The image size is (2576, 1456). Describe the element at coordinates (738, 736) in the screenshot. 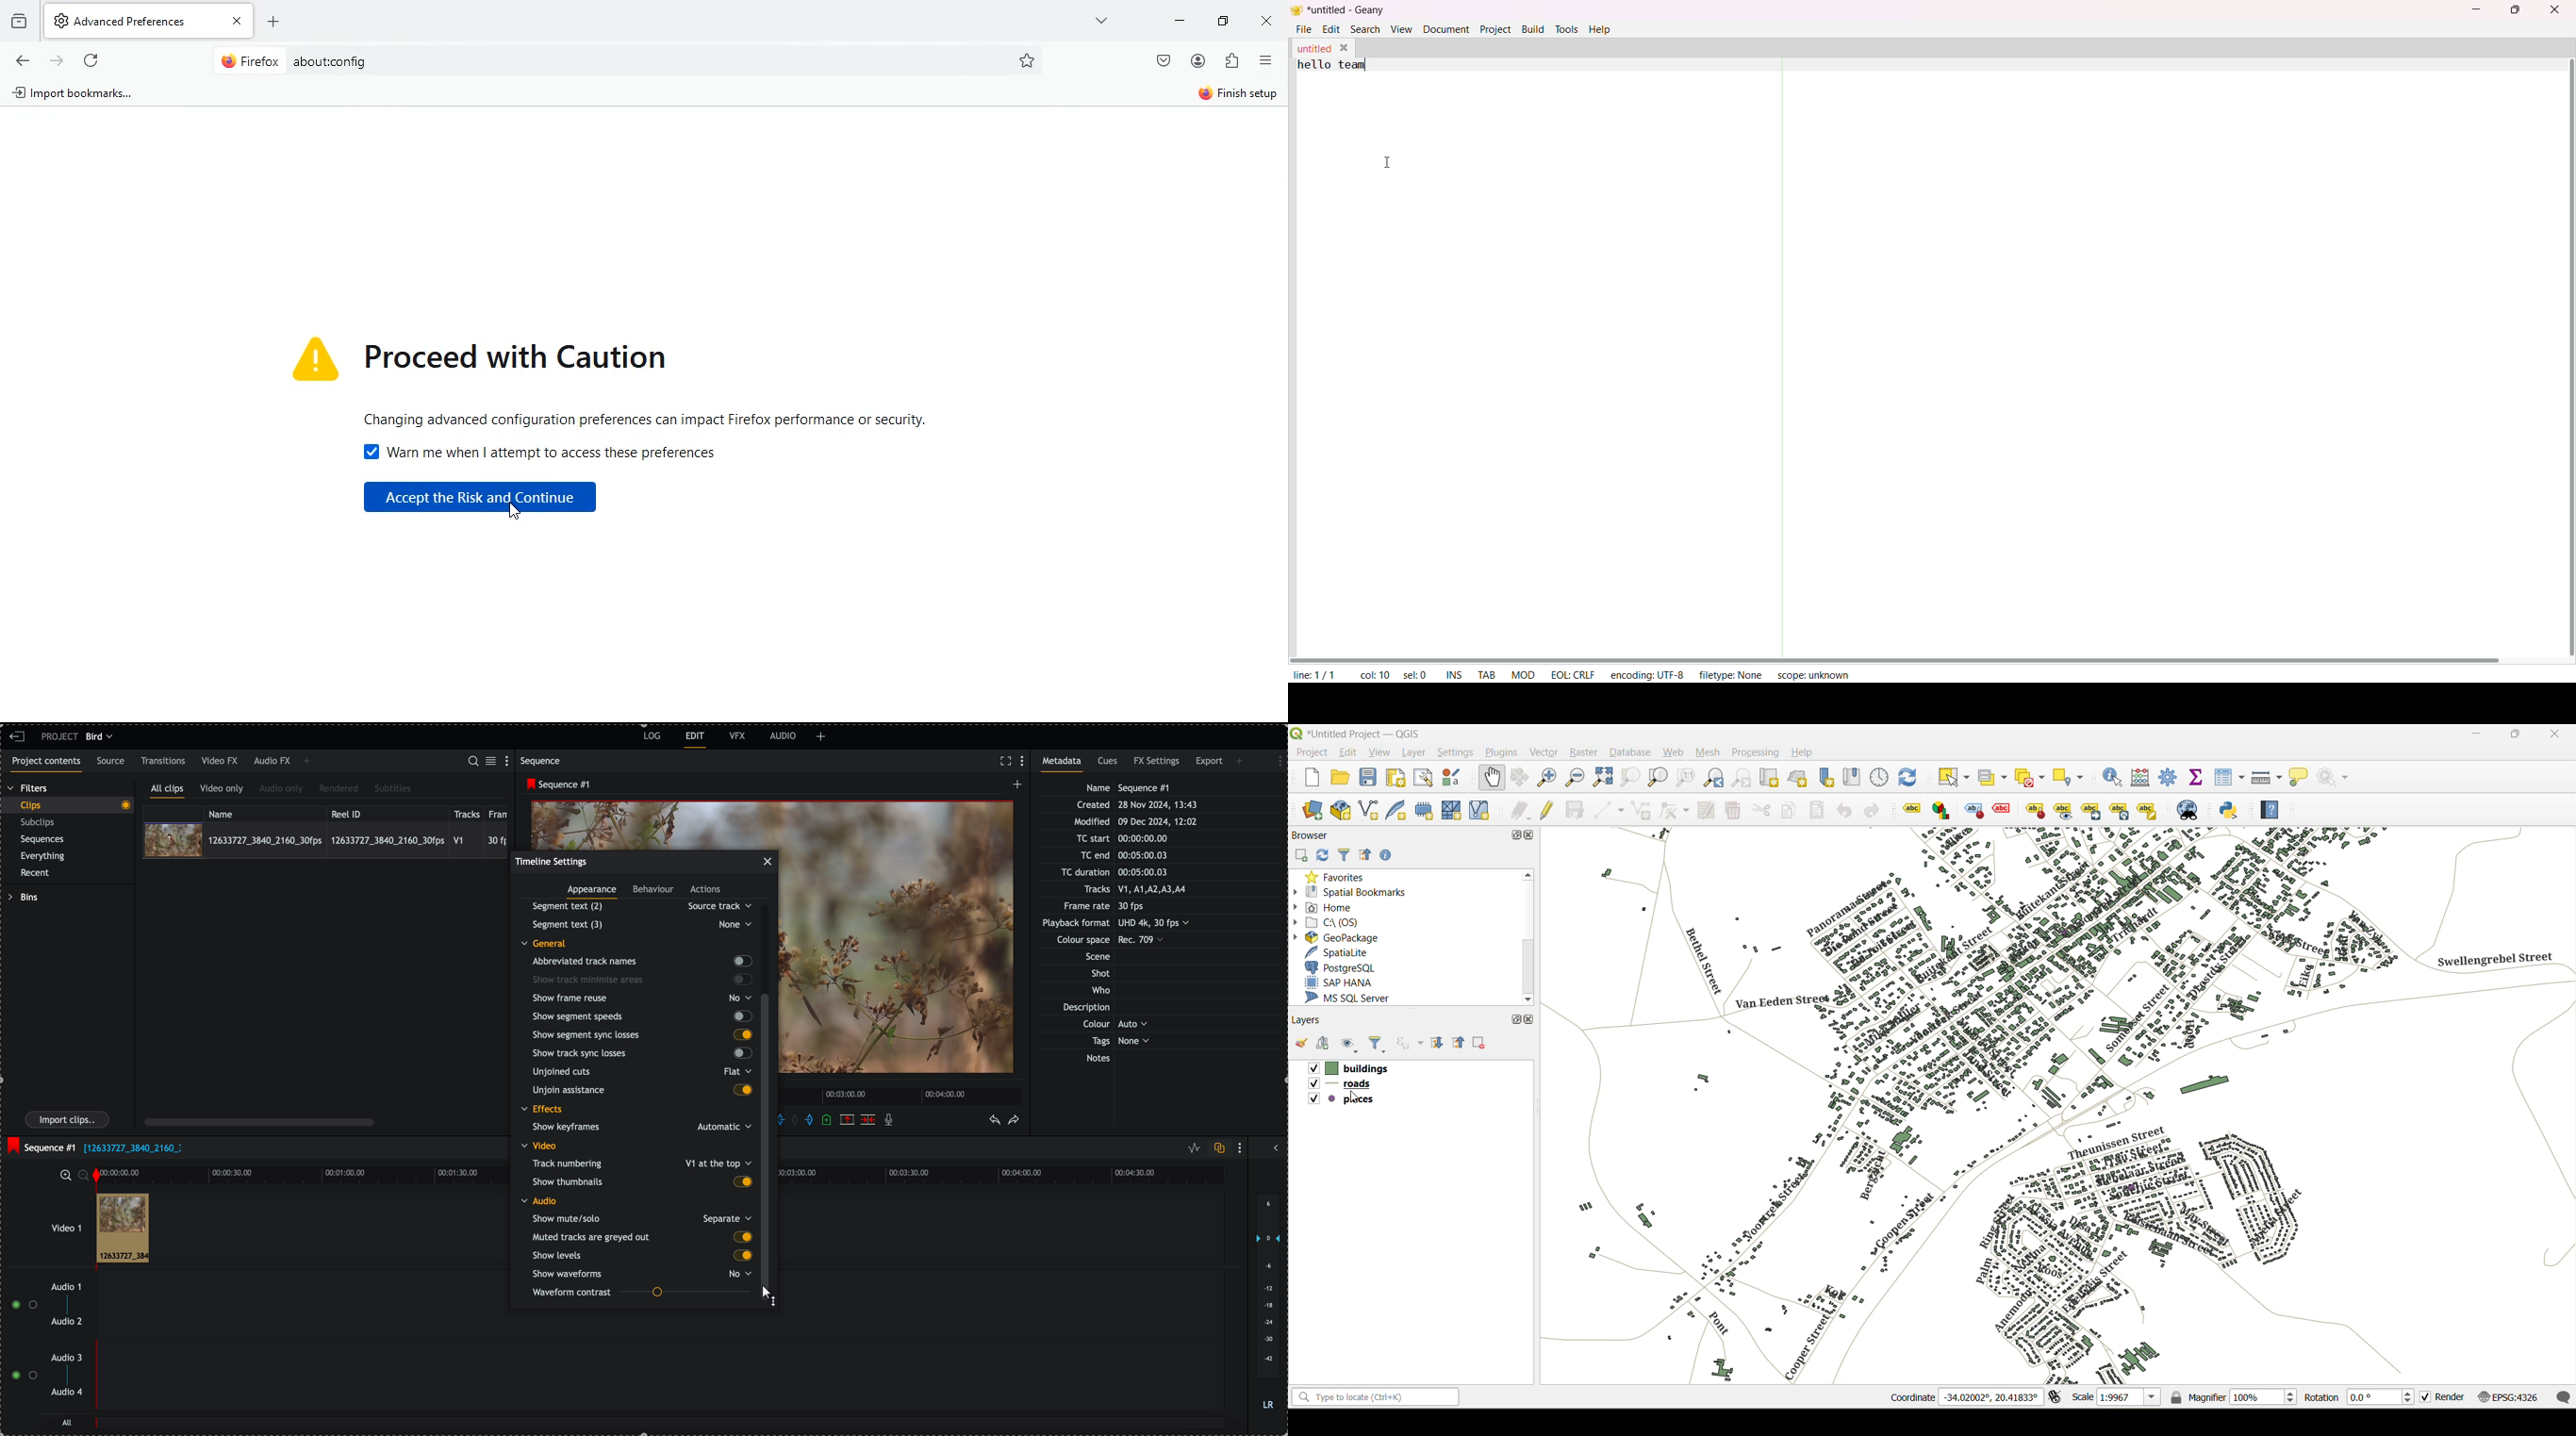

I see `VFX` at that location.